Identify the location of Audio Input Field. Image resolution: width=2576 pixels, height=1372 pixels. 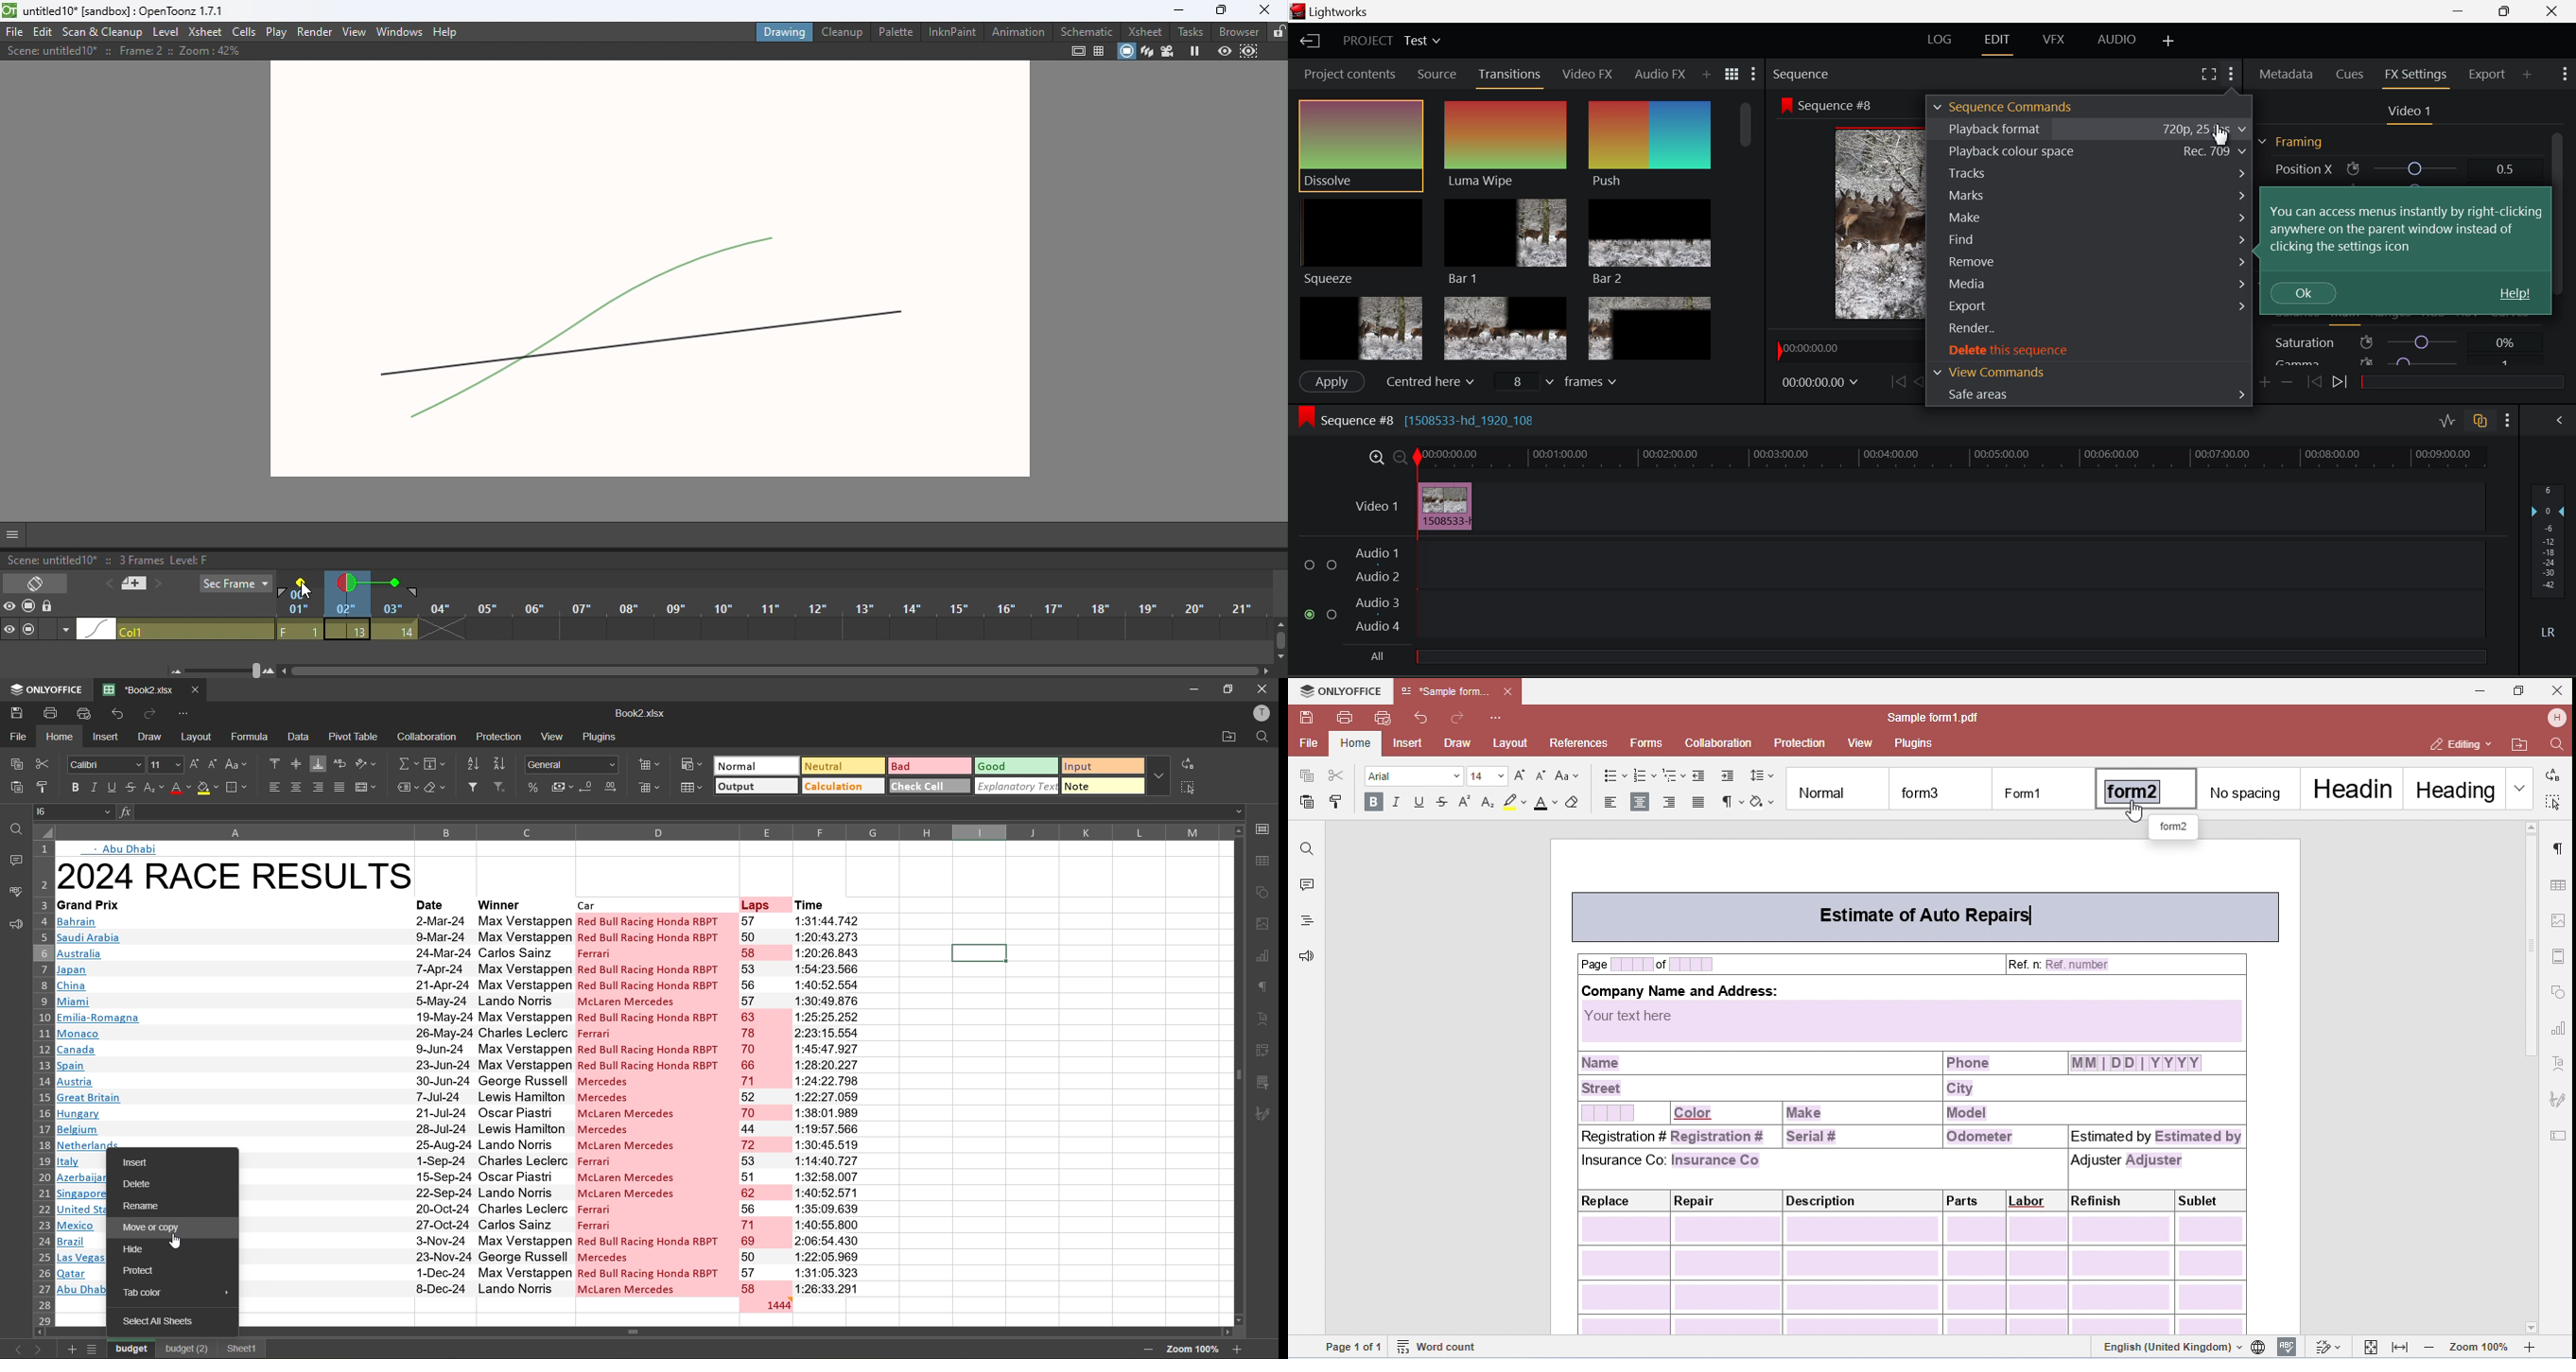
(1887, 590).